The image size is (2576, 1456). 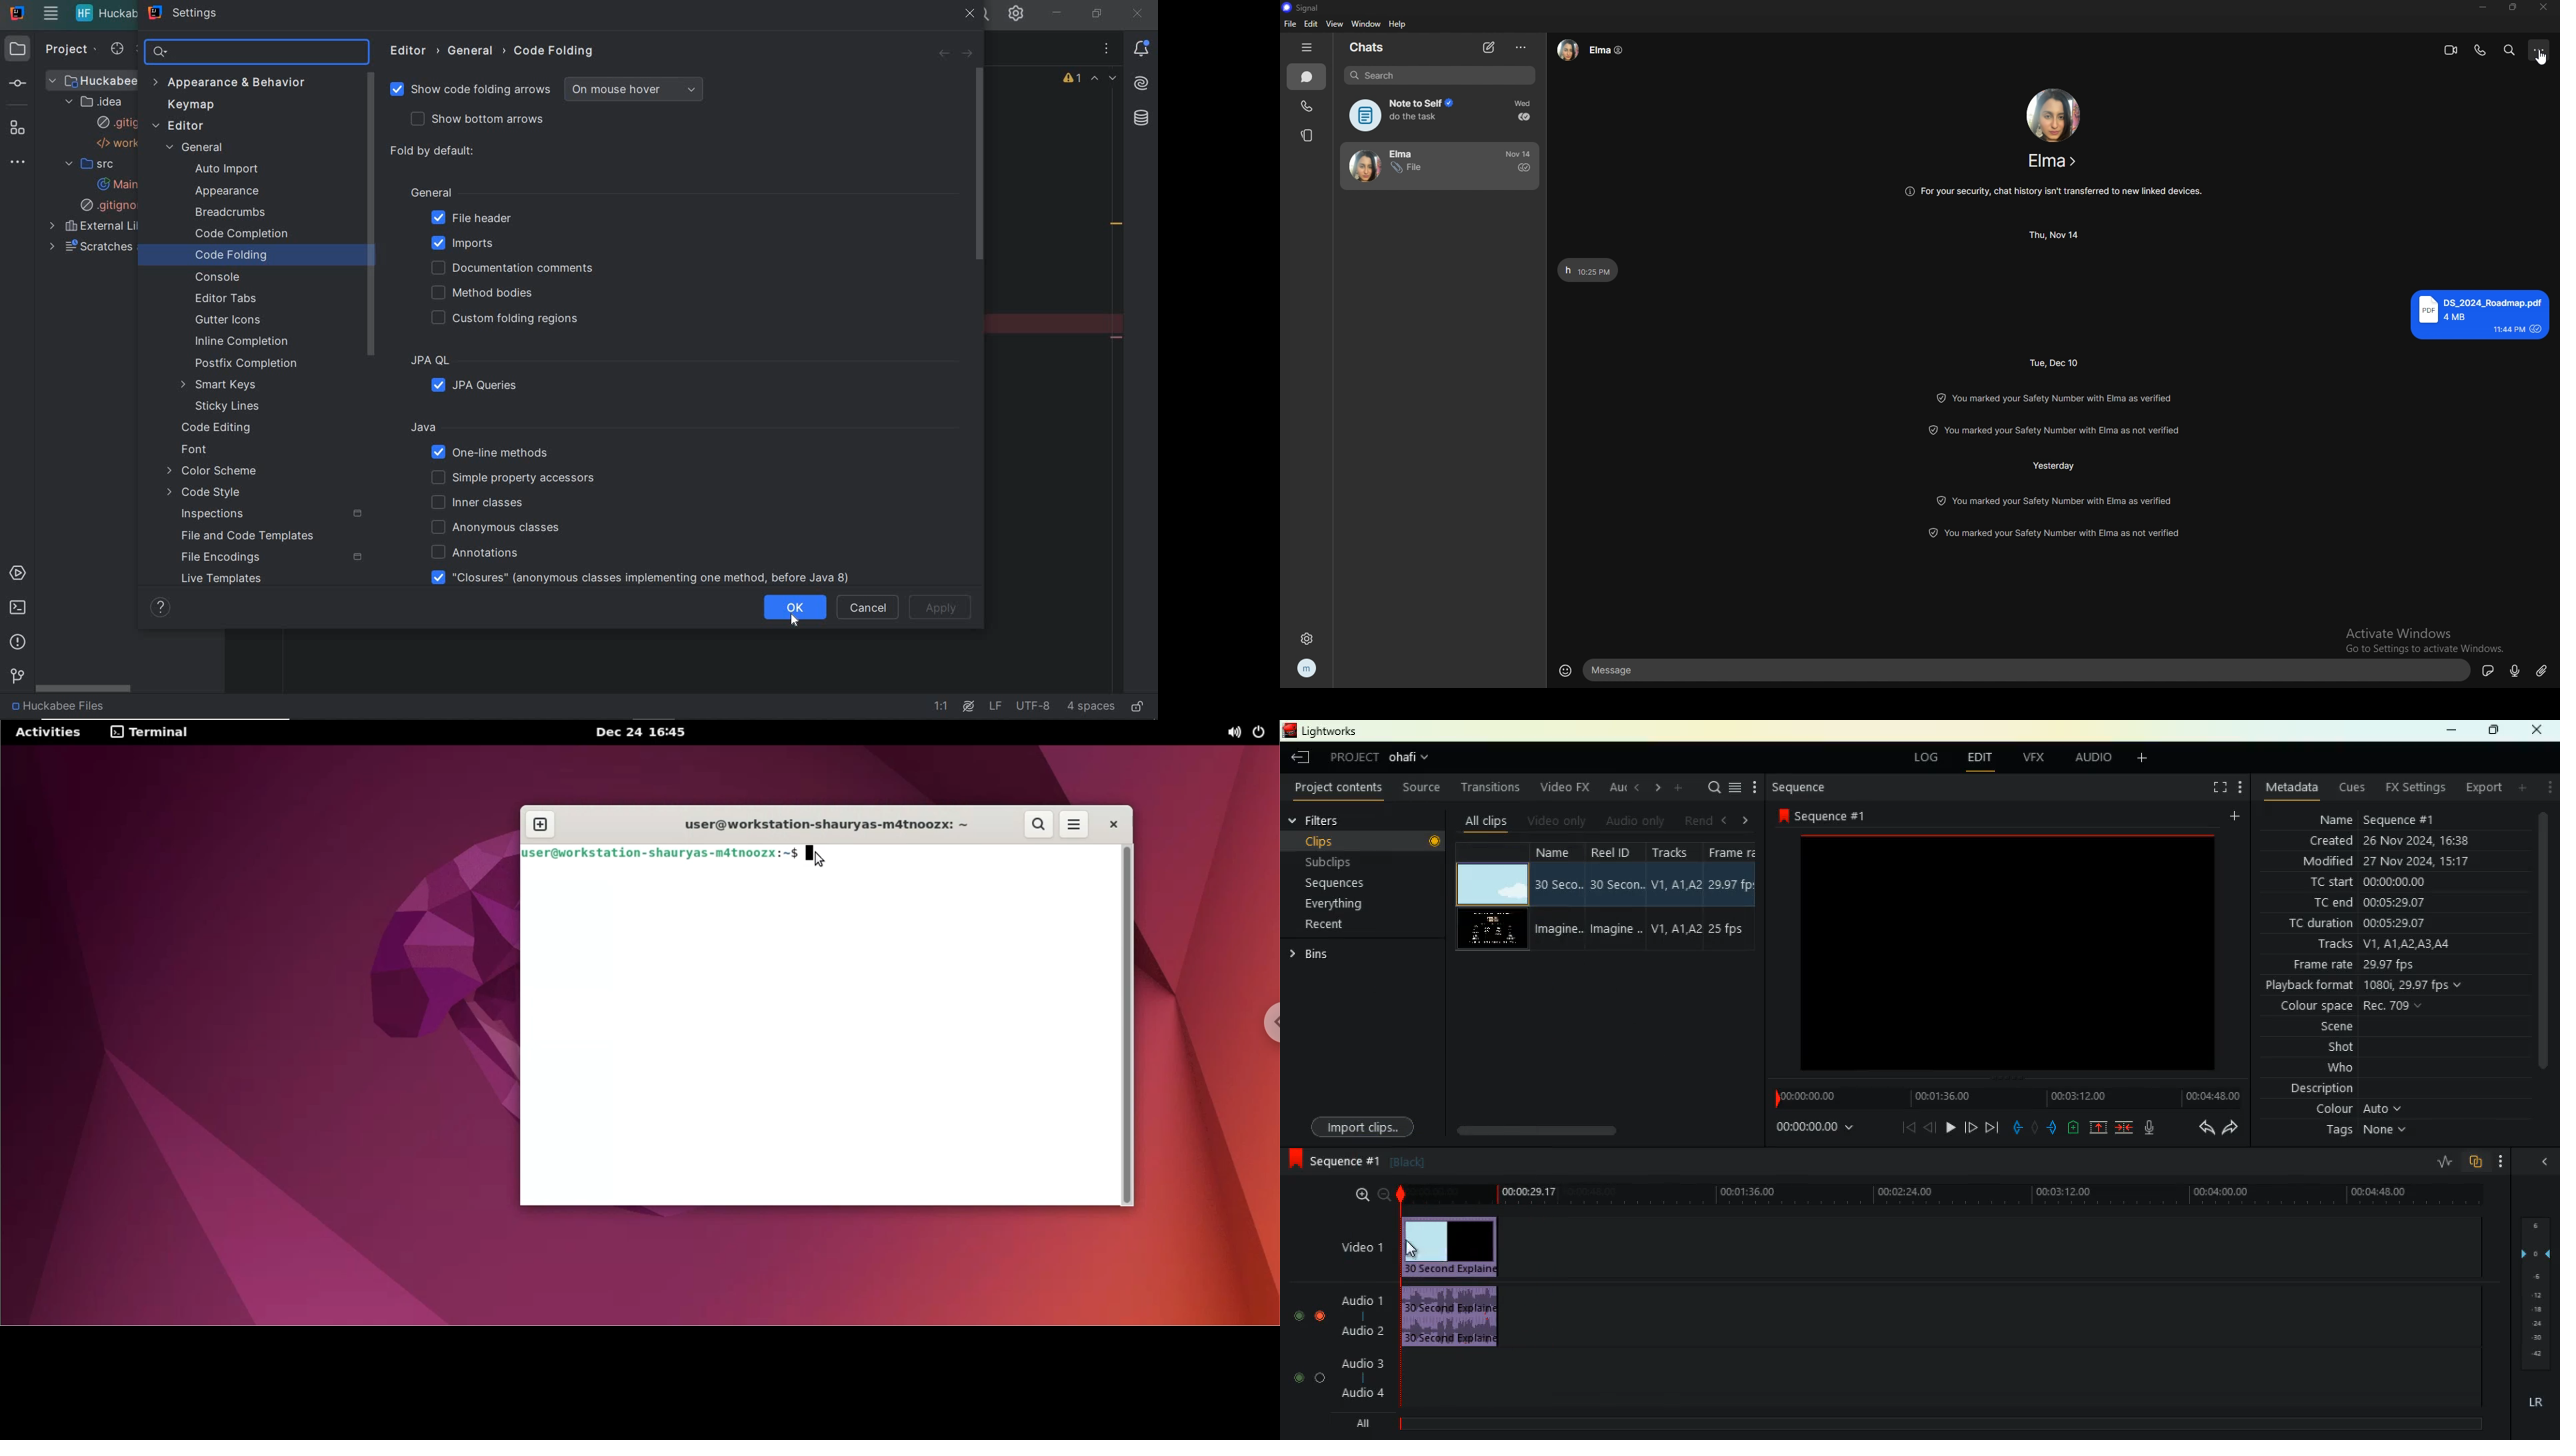 I want to click on search messages, so click(x=2508, y=50).